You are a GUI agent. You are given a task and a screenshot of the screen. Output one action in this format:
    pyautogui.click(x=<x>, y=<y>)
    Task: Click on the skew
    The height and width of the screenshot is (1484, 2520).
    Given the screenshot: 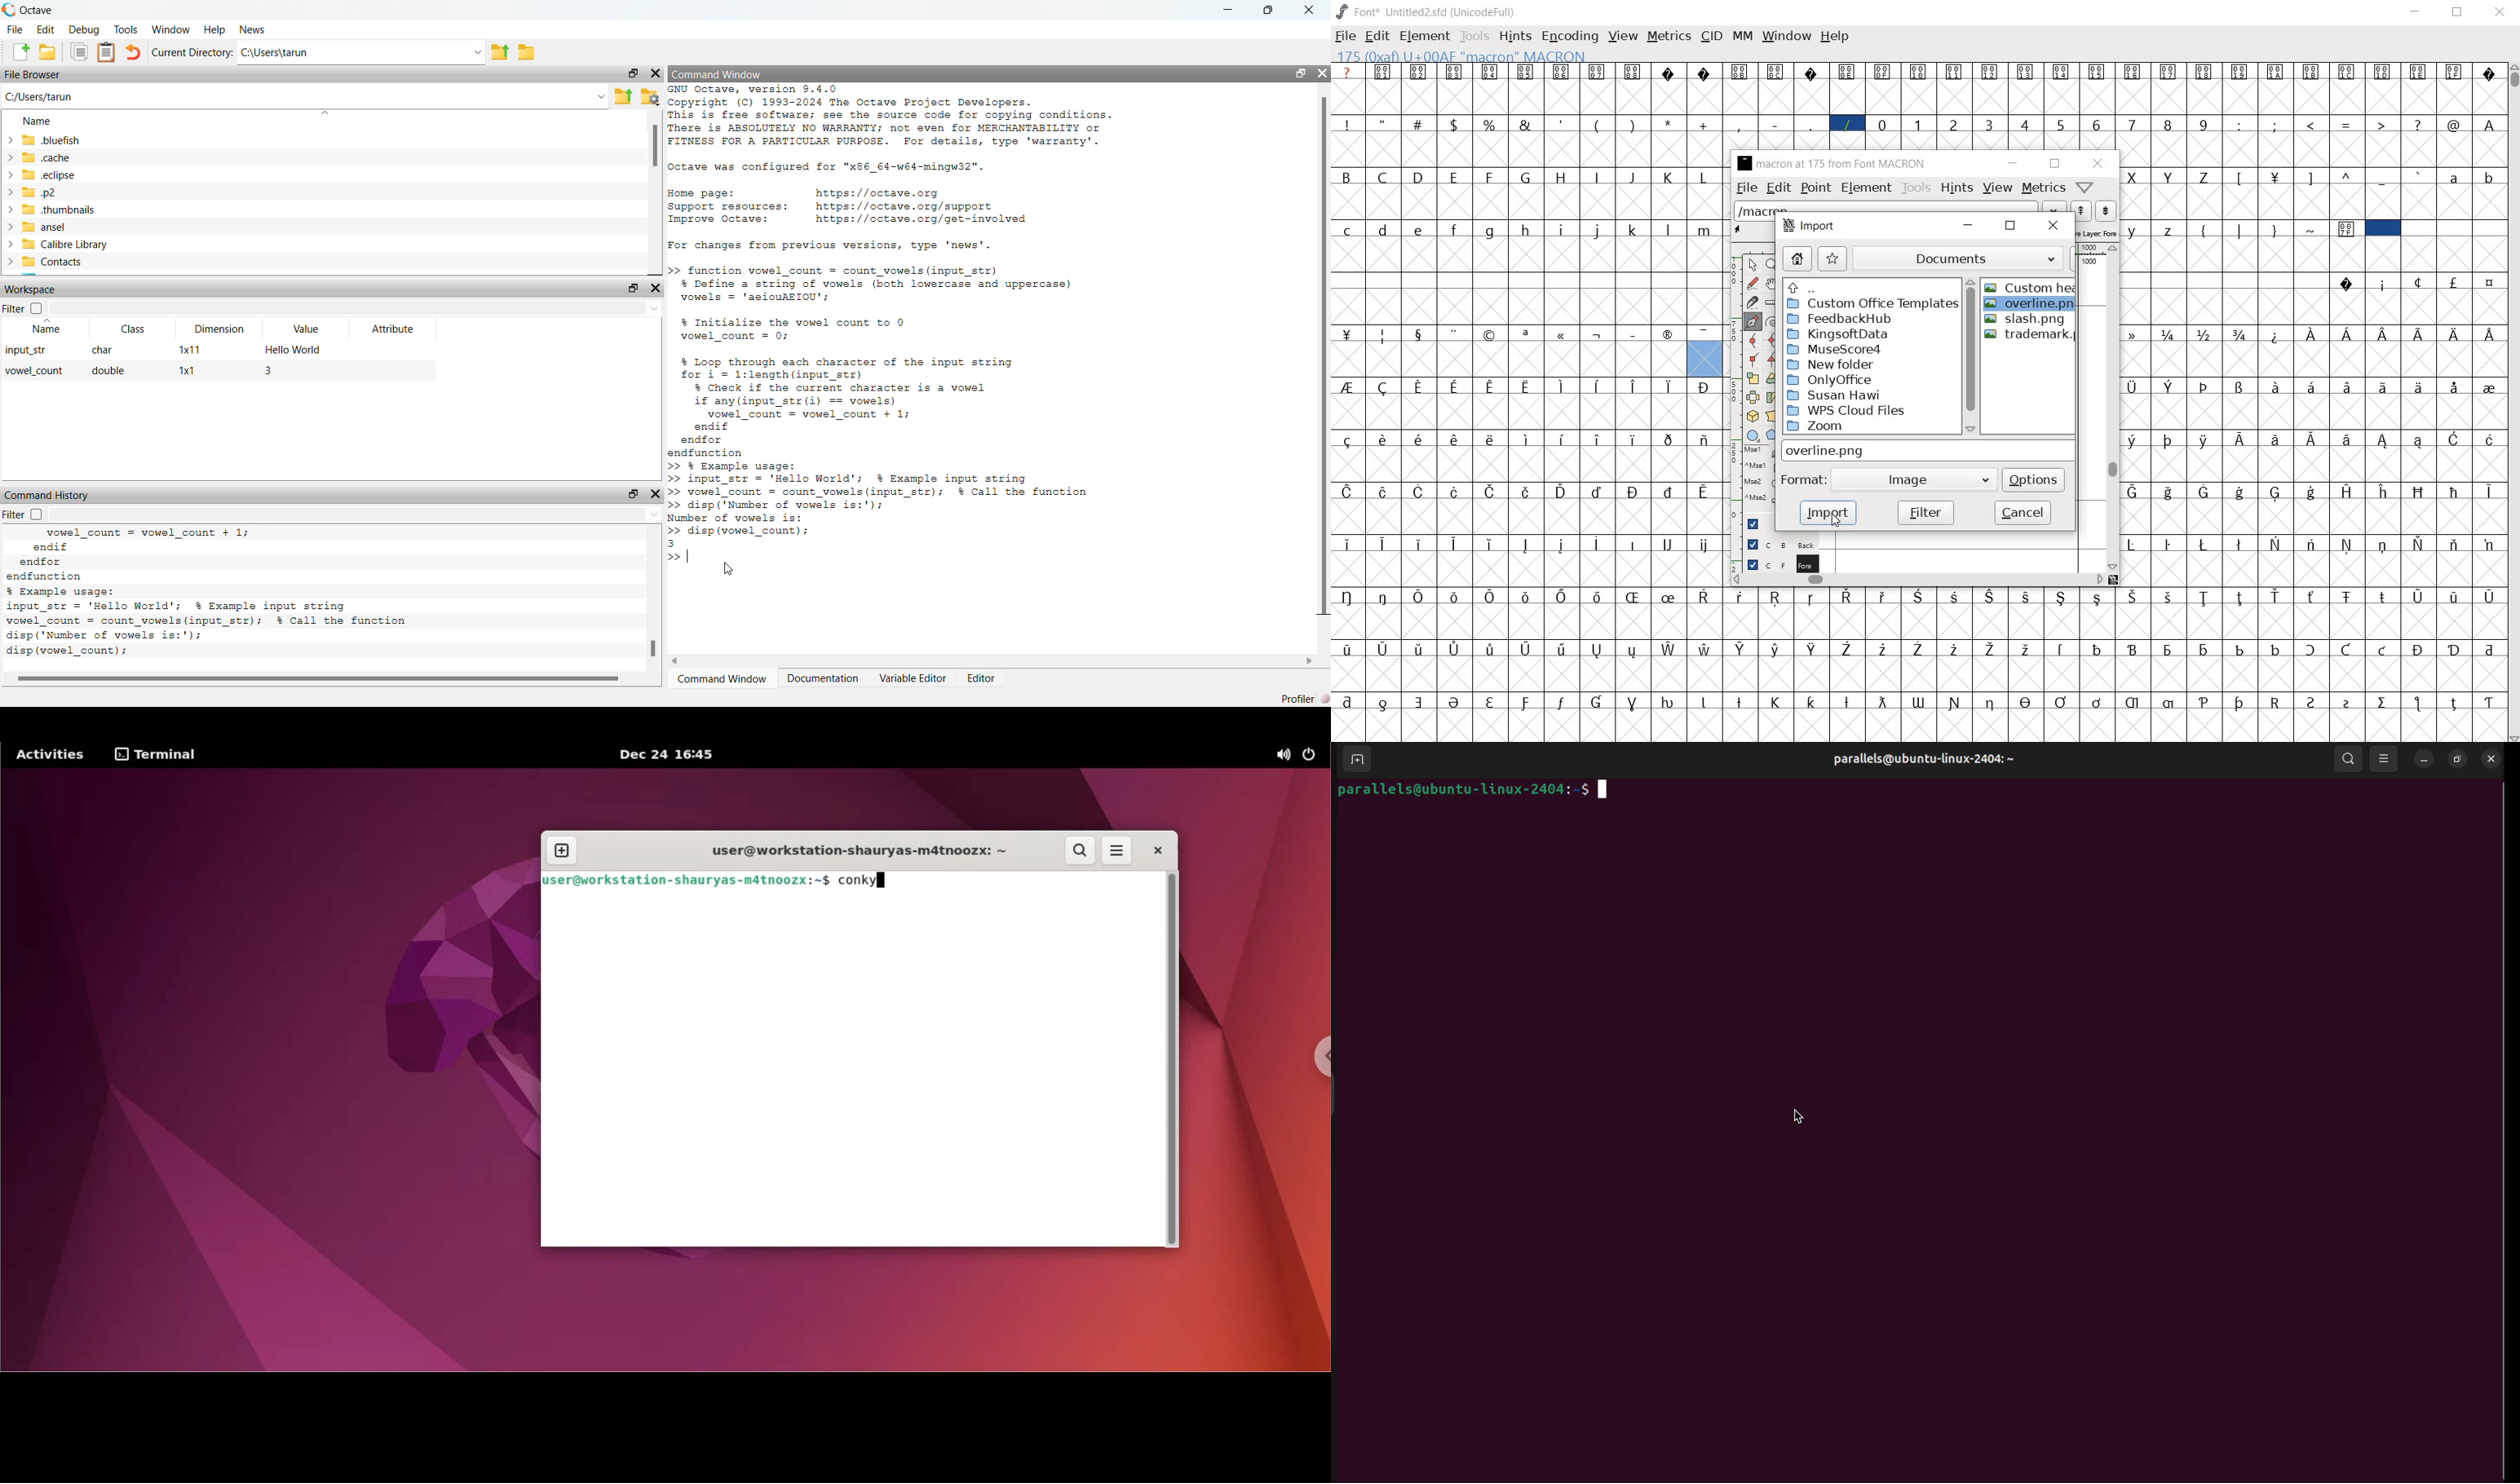 What is the action you would take?
    pyautogui.click(x=1771, y=398)
    